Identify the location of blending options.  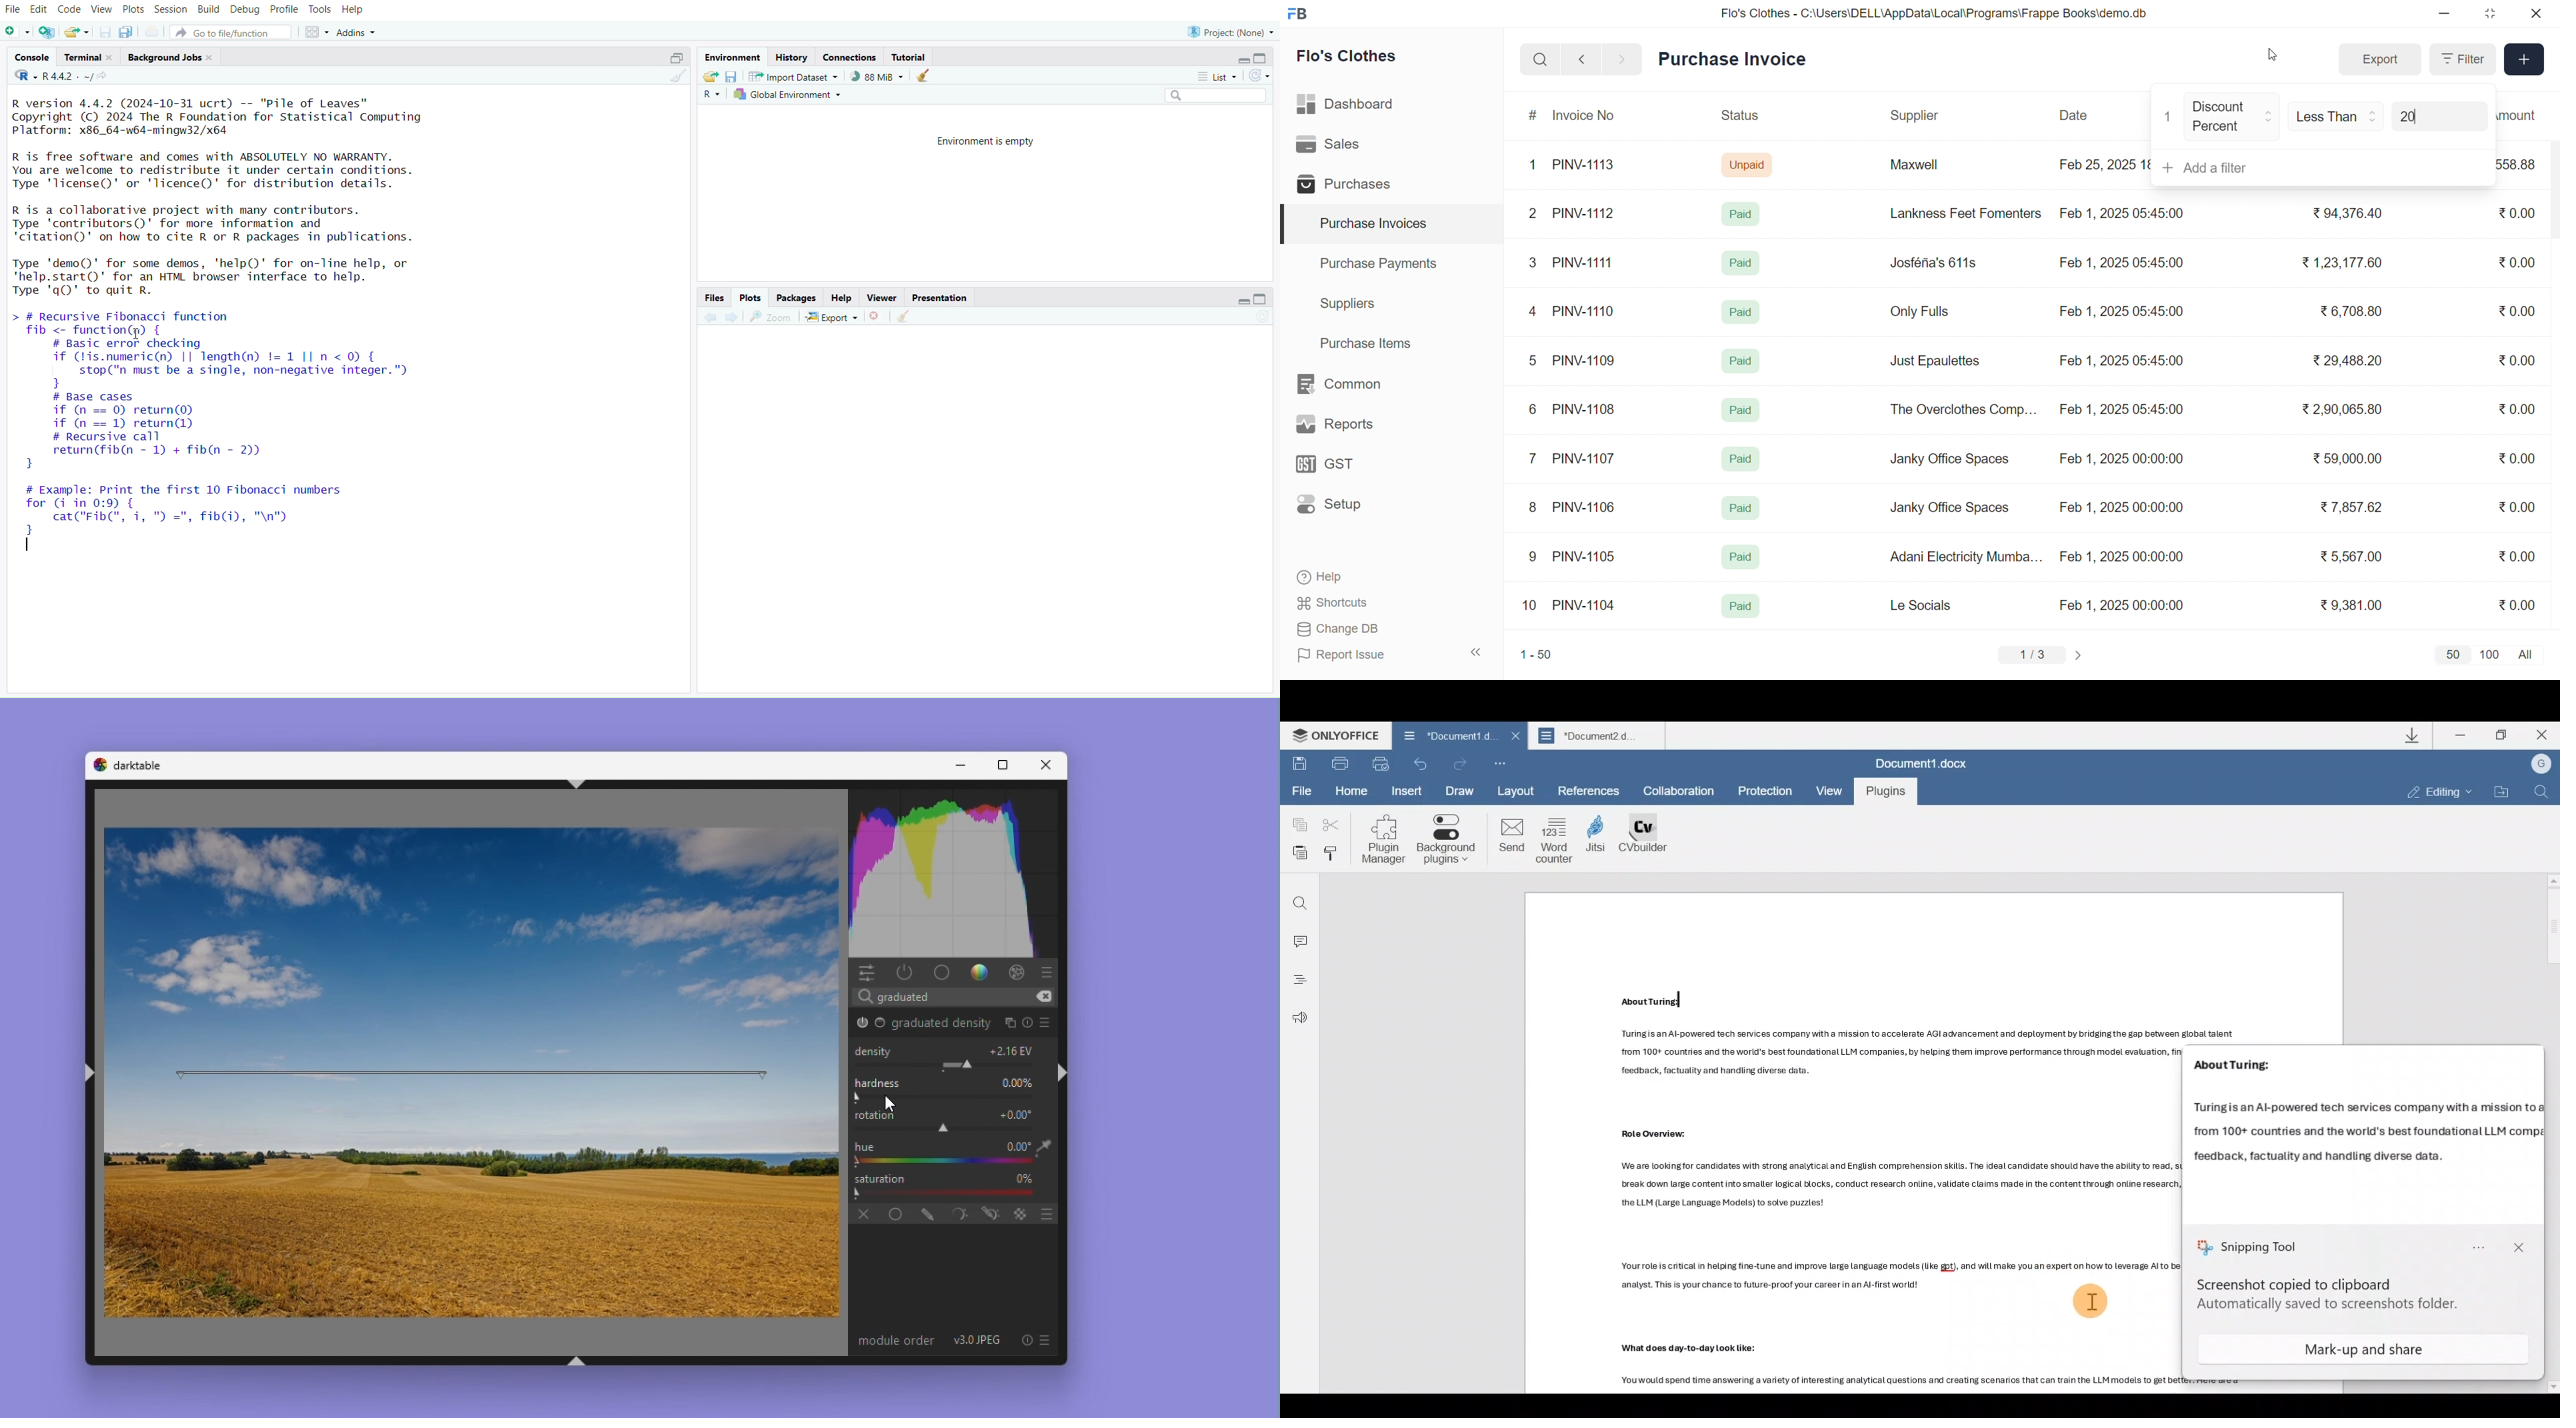
(1046, 1213).